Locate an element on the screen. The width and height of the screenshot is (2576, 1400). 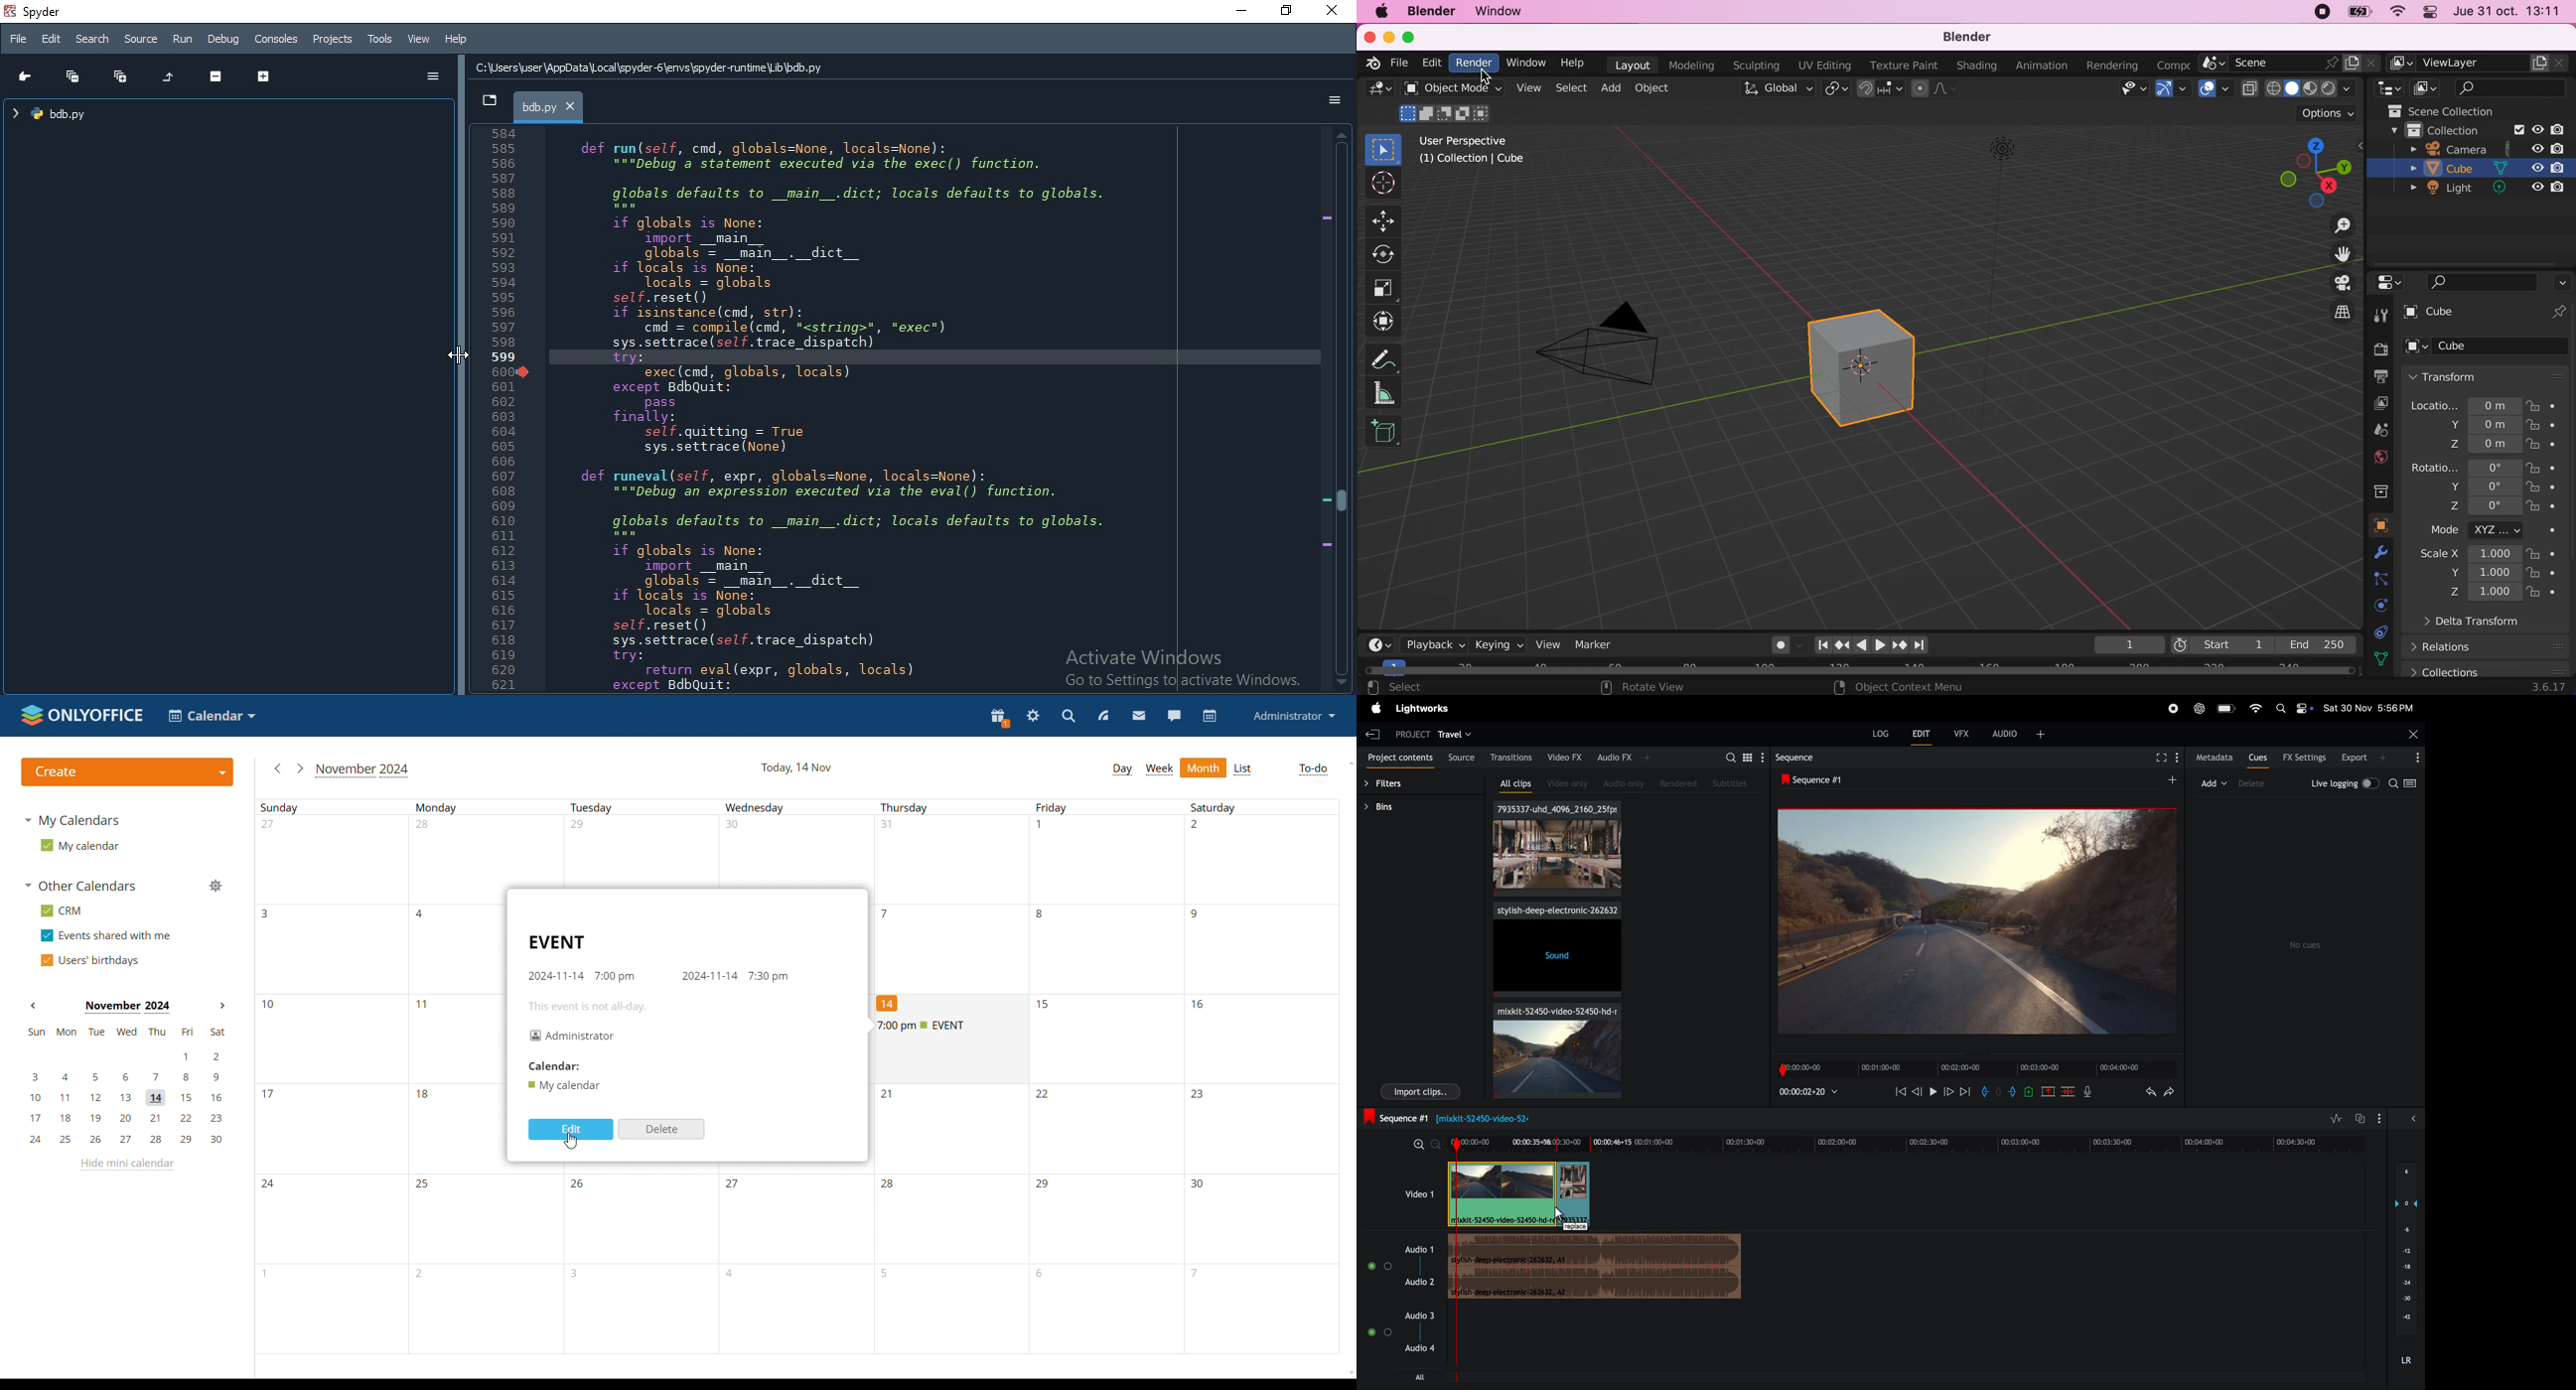
wifi is located at coordinates (2397, 16).